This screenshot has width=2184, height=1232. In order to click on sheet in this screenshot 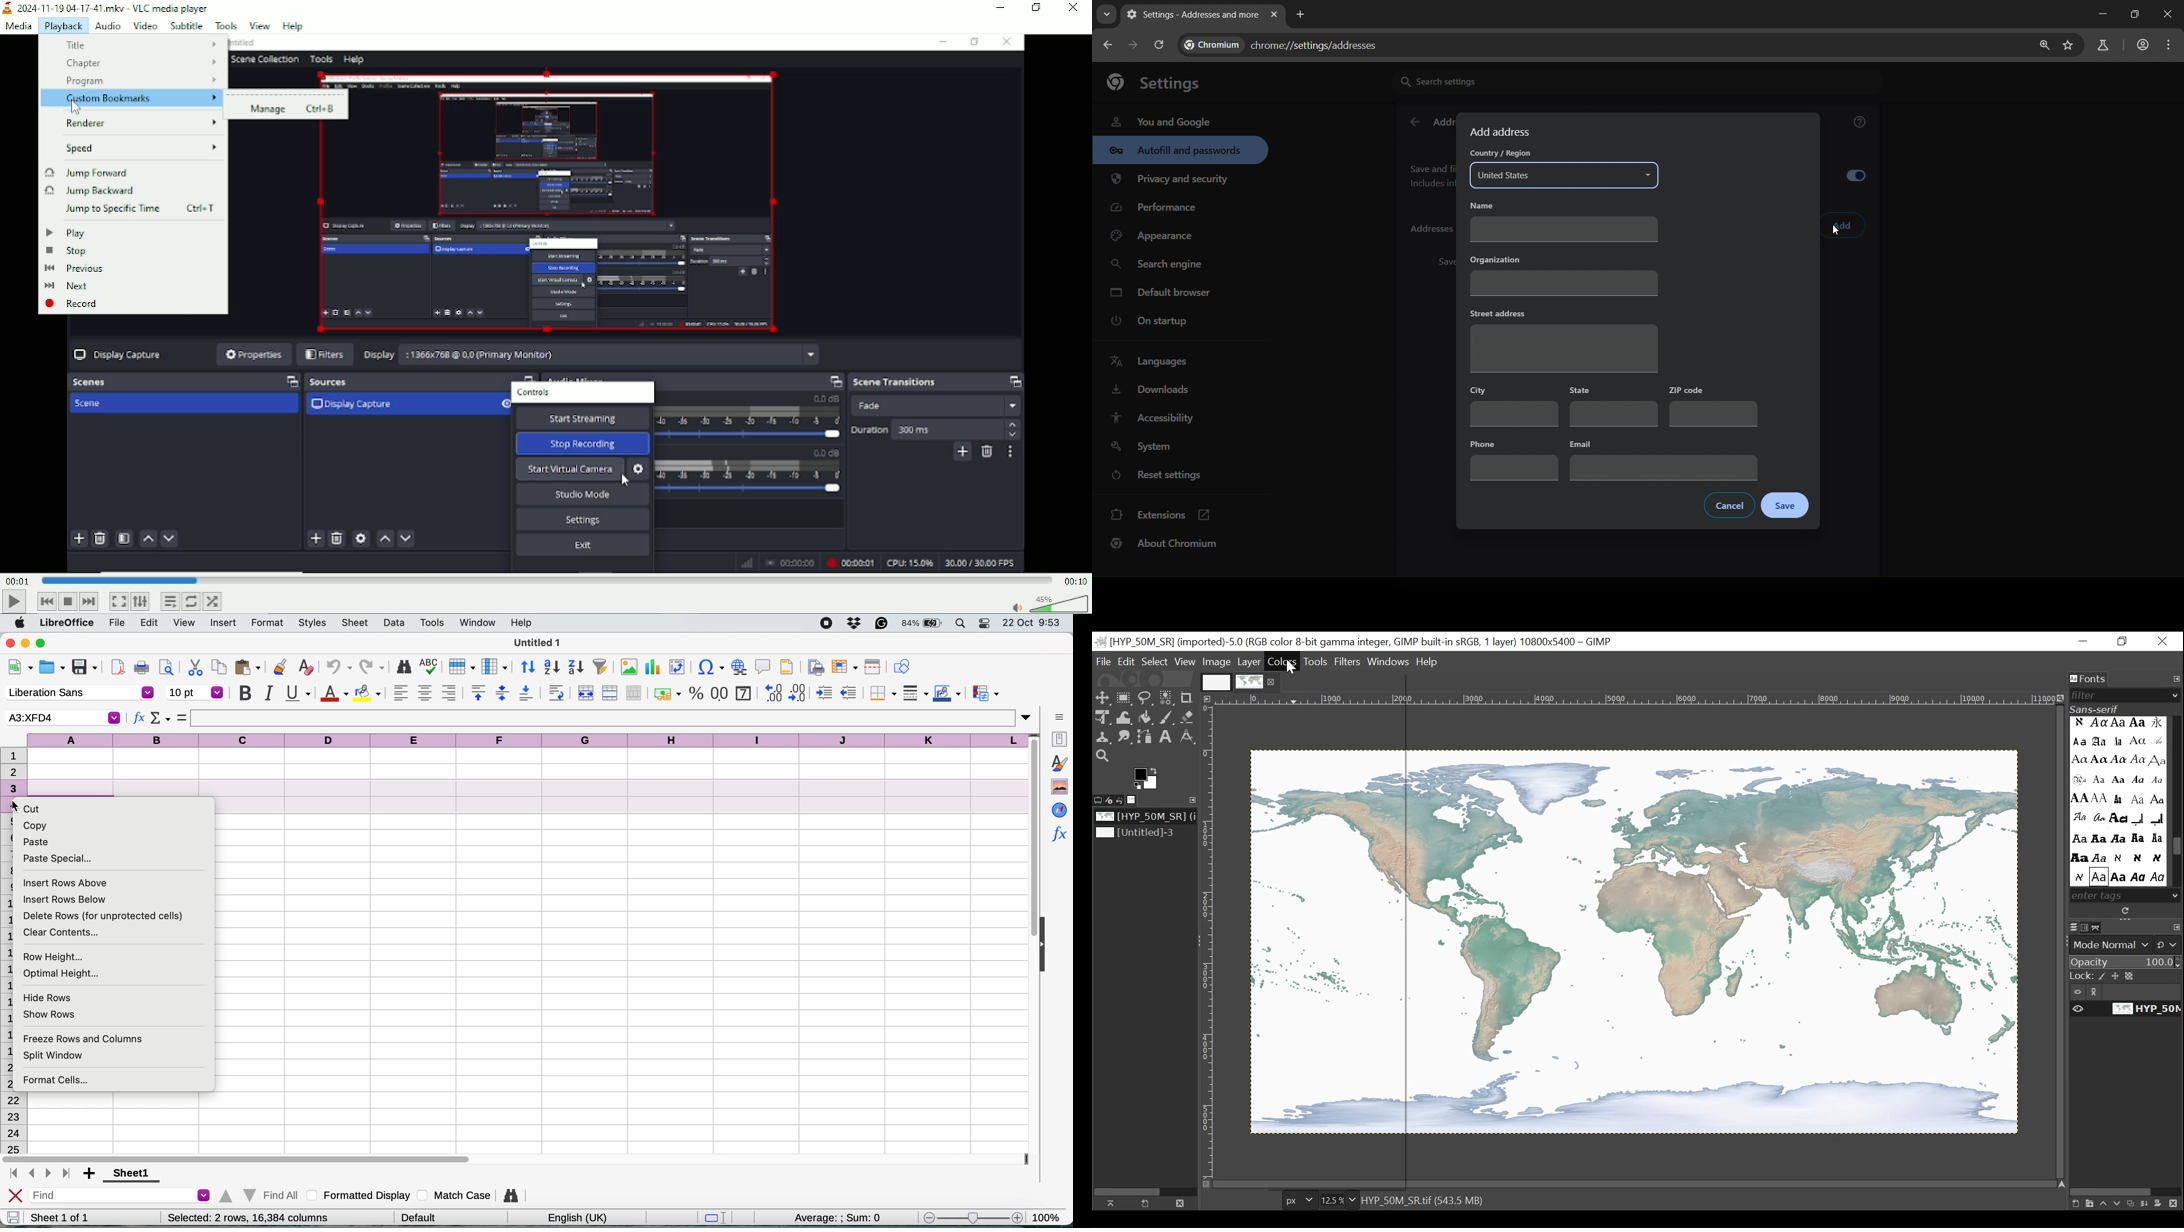, I will do `click(356, 622)`.